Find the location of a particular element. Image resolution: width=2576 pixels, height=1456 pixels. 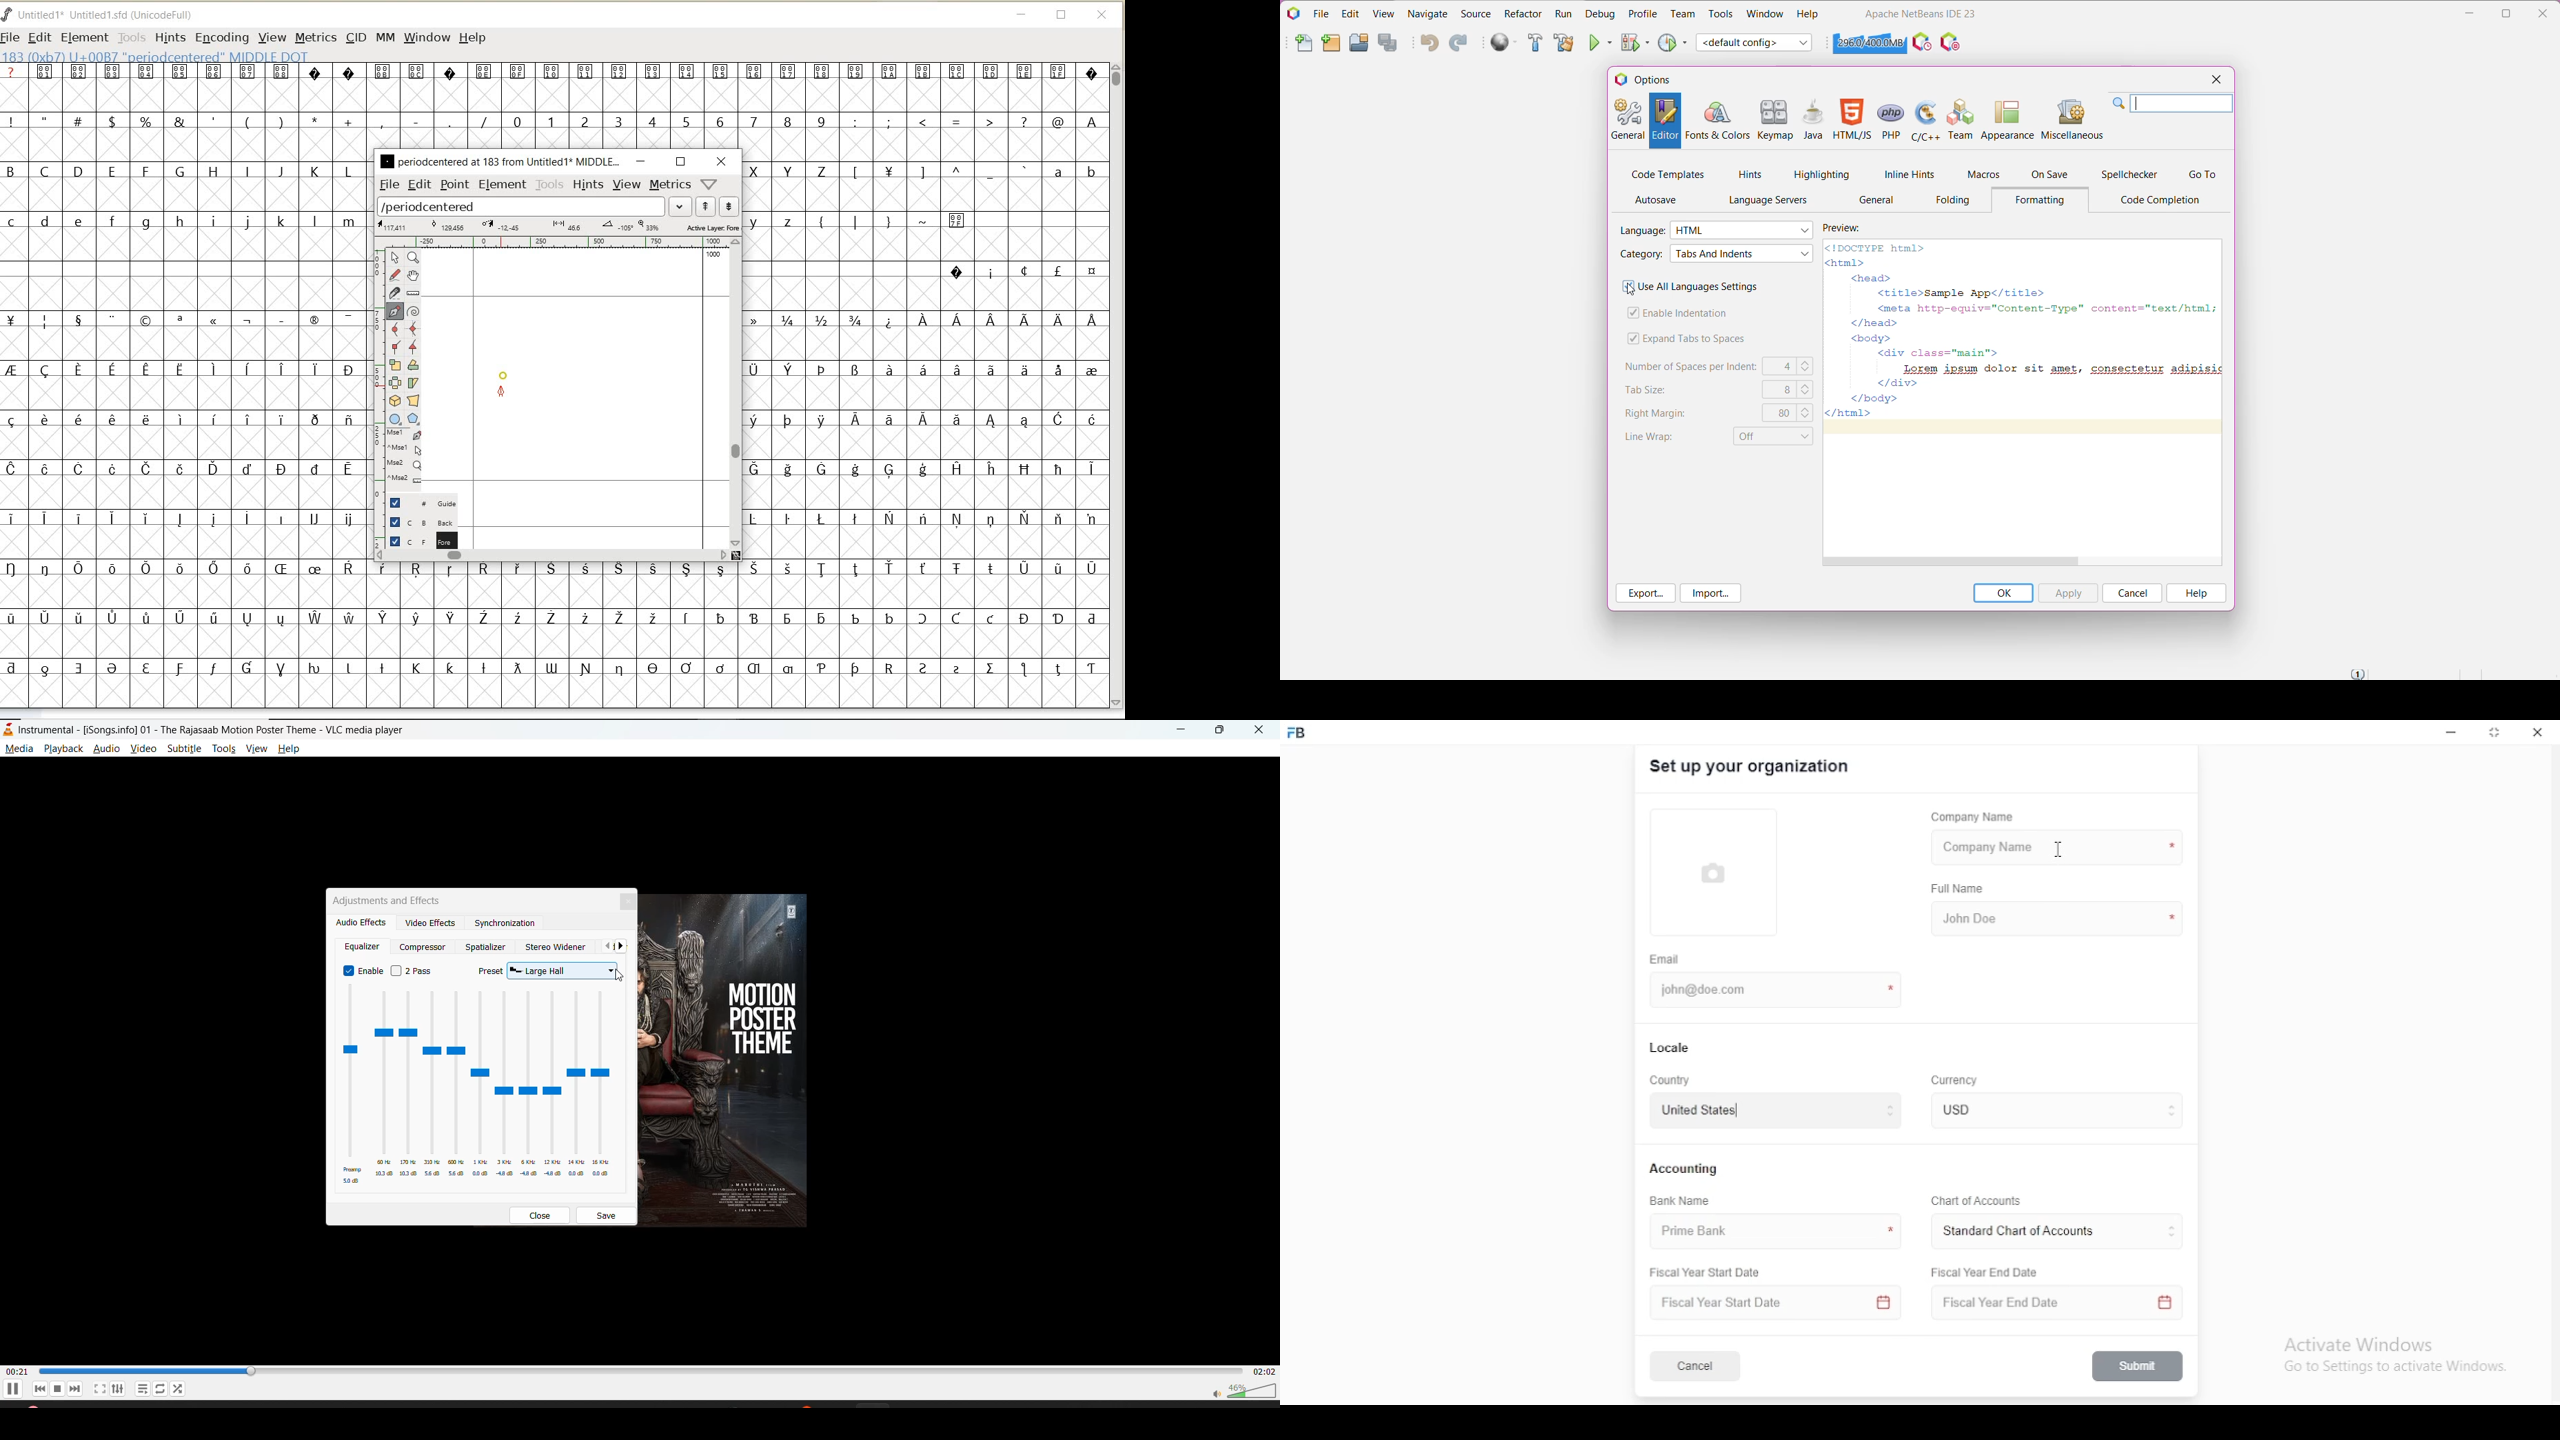

email is located at coordinates (1665, 959).